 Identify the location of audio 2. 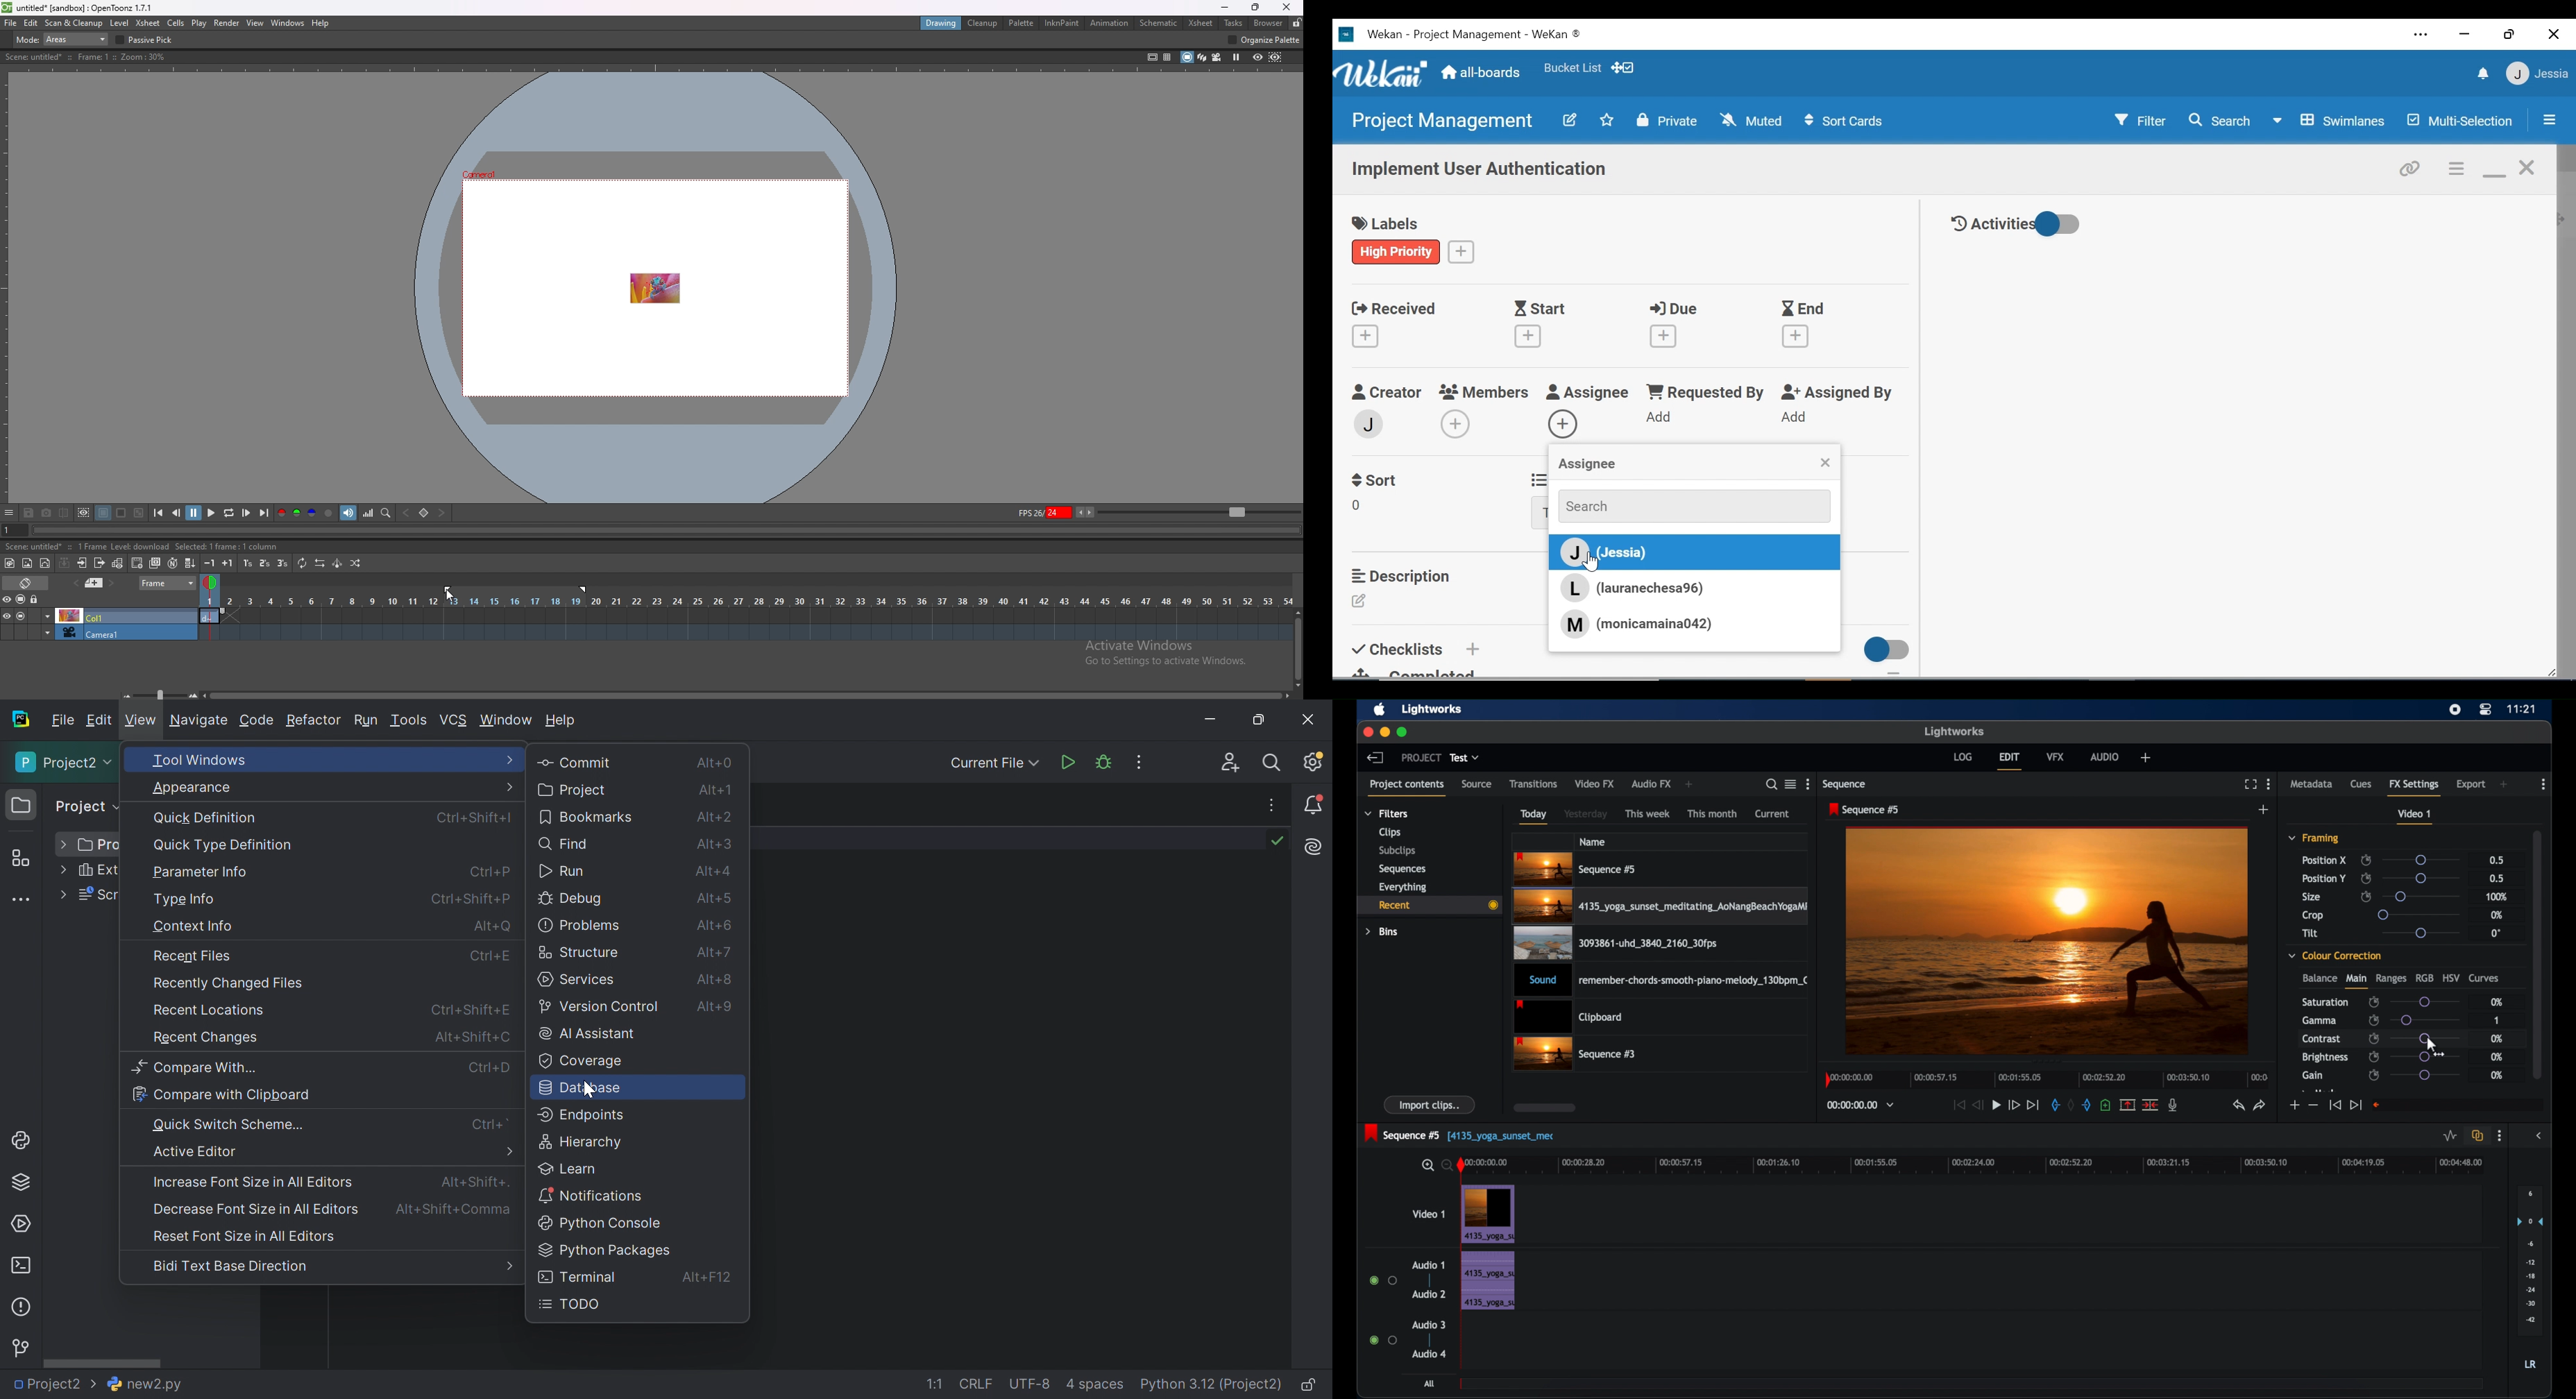
(1430, 1293).